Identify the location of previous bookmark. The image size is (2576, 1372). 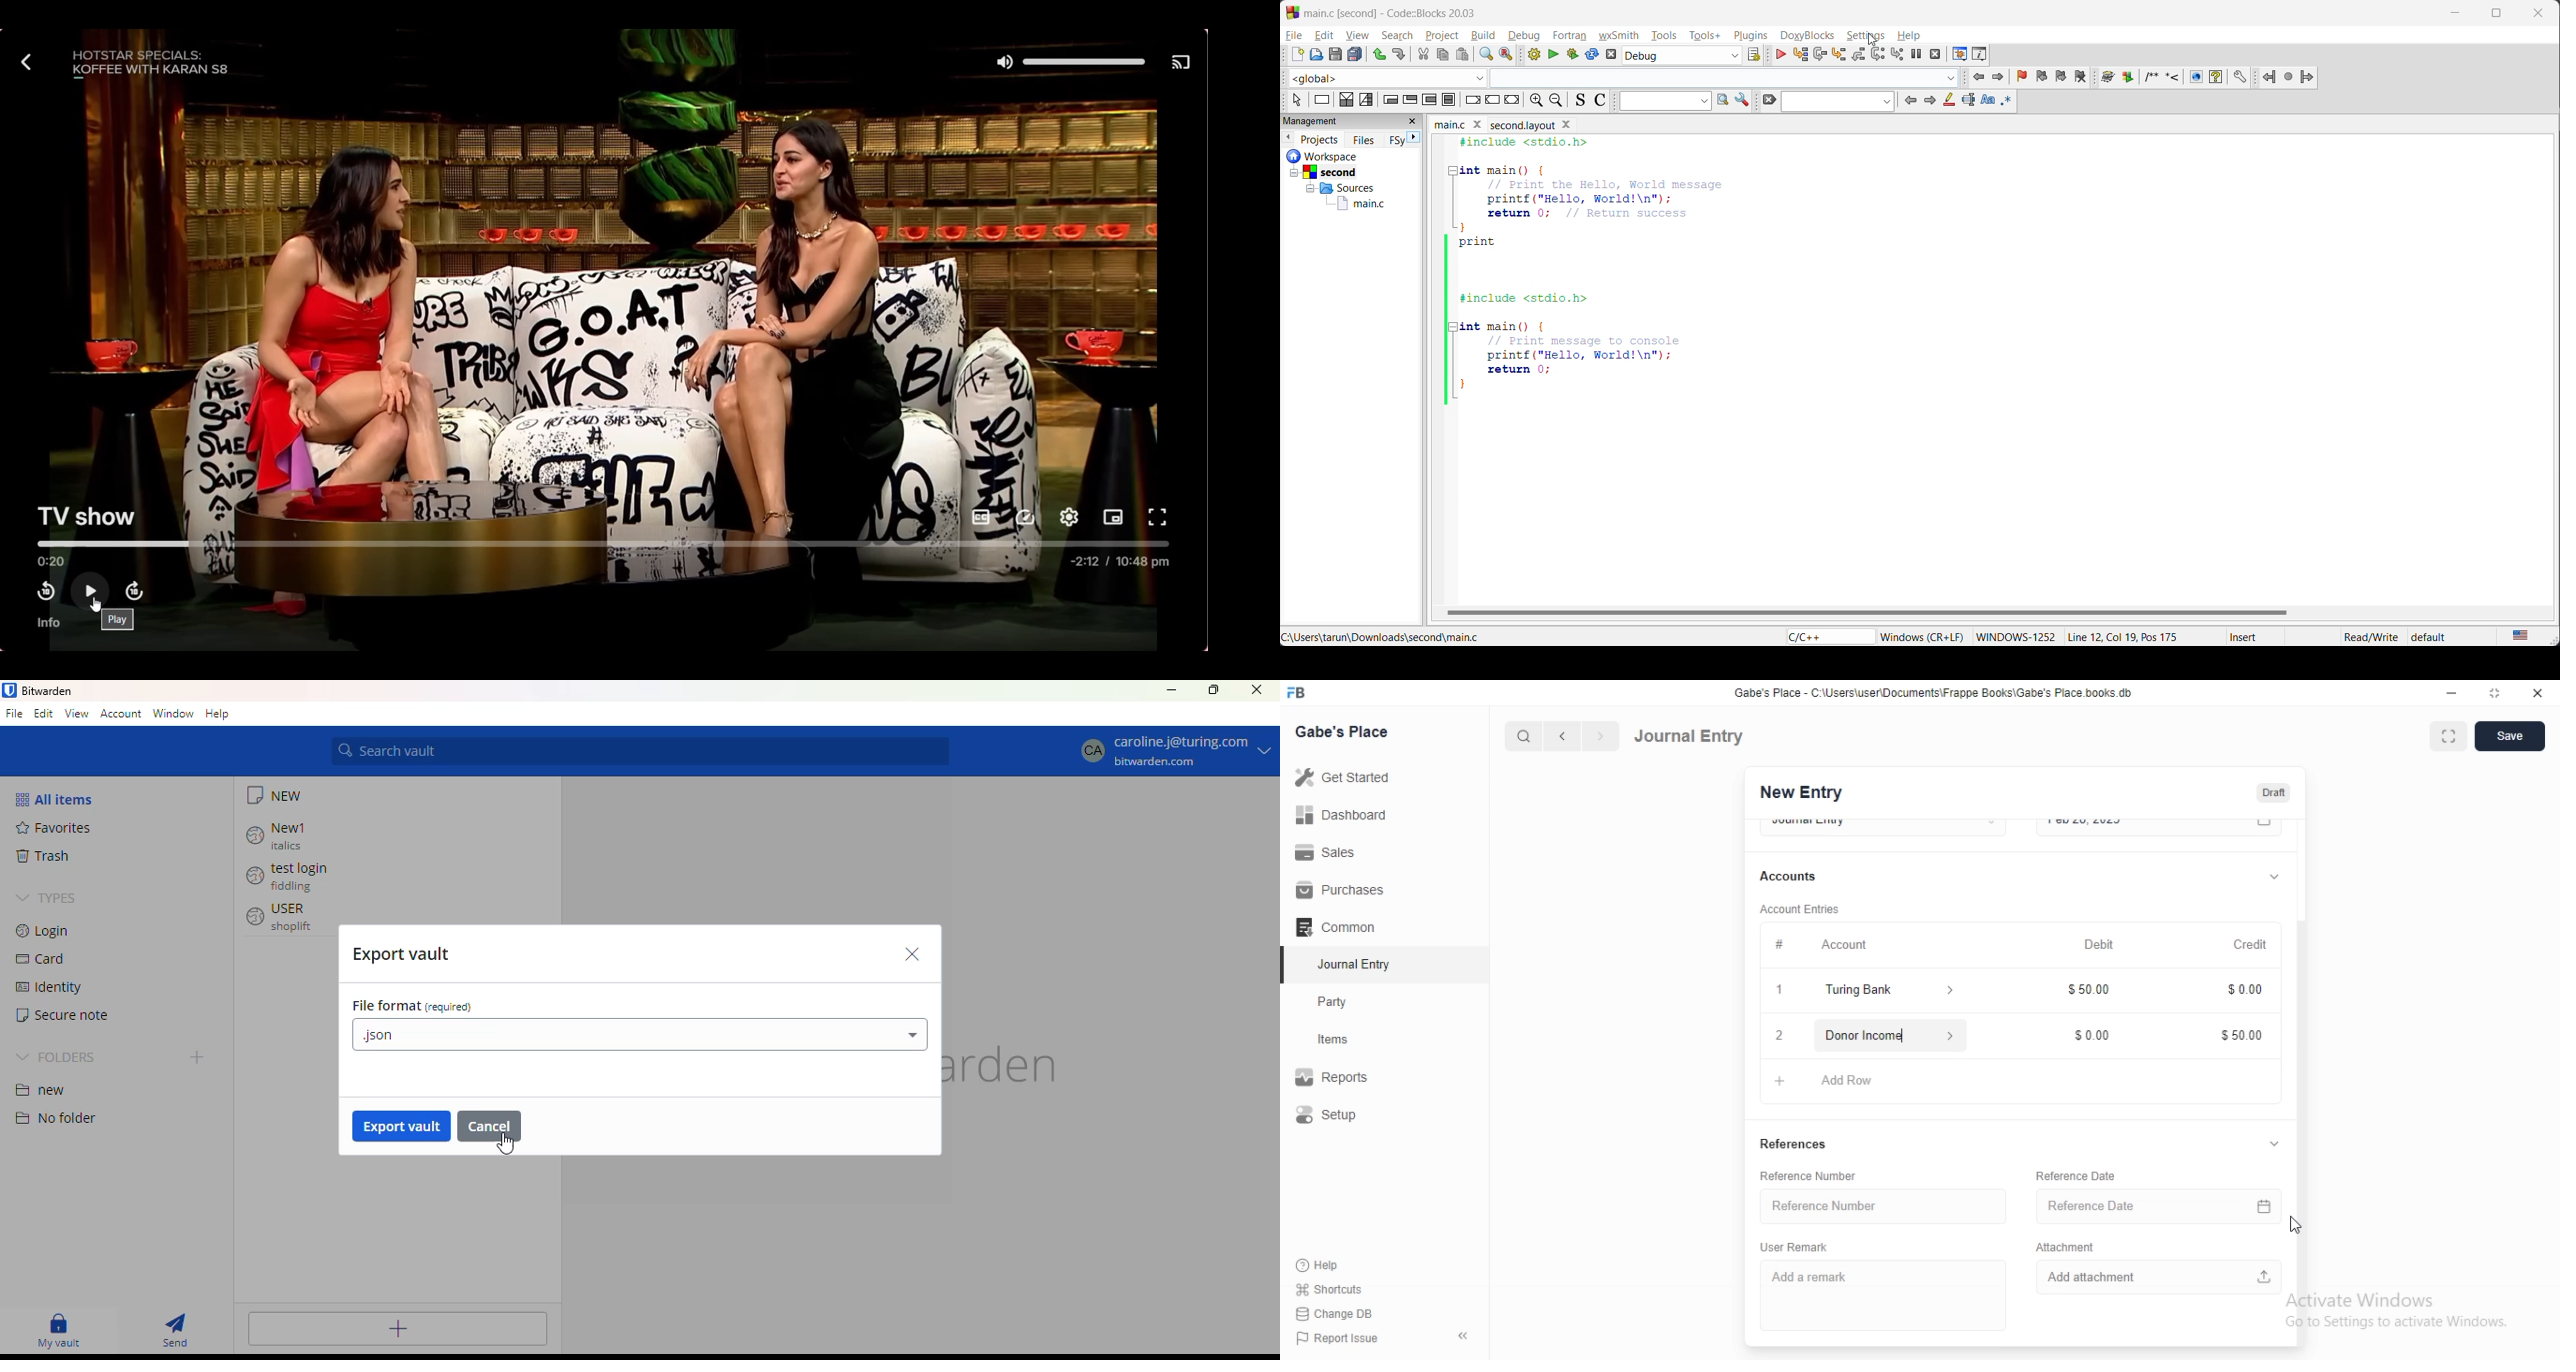
(2044, 77).